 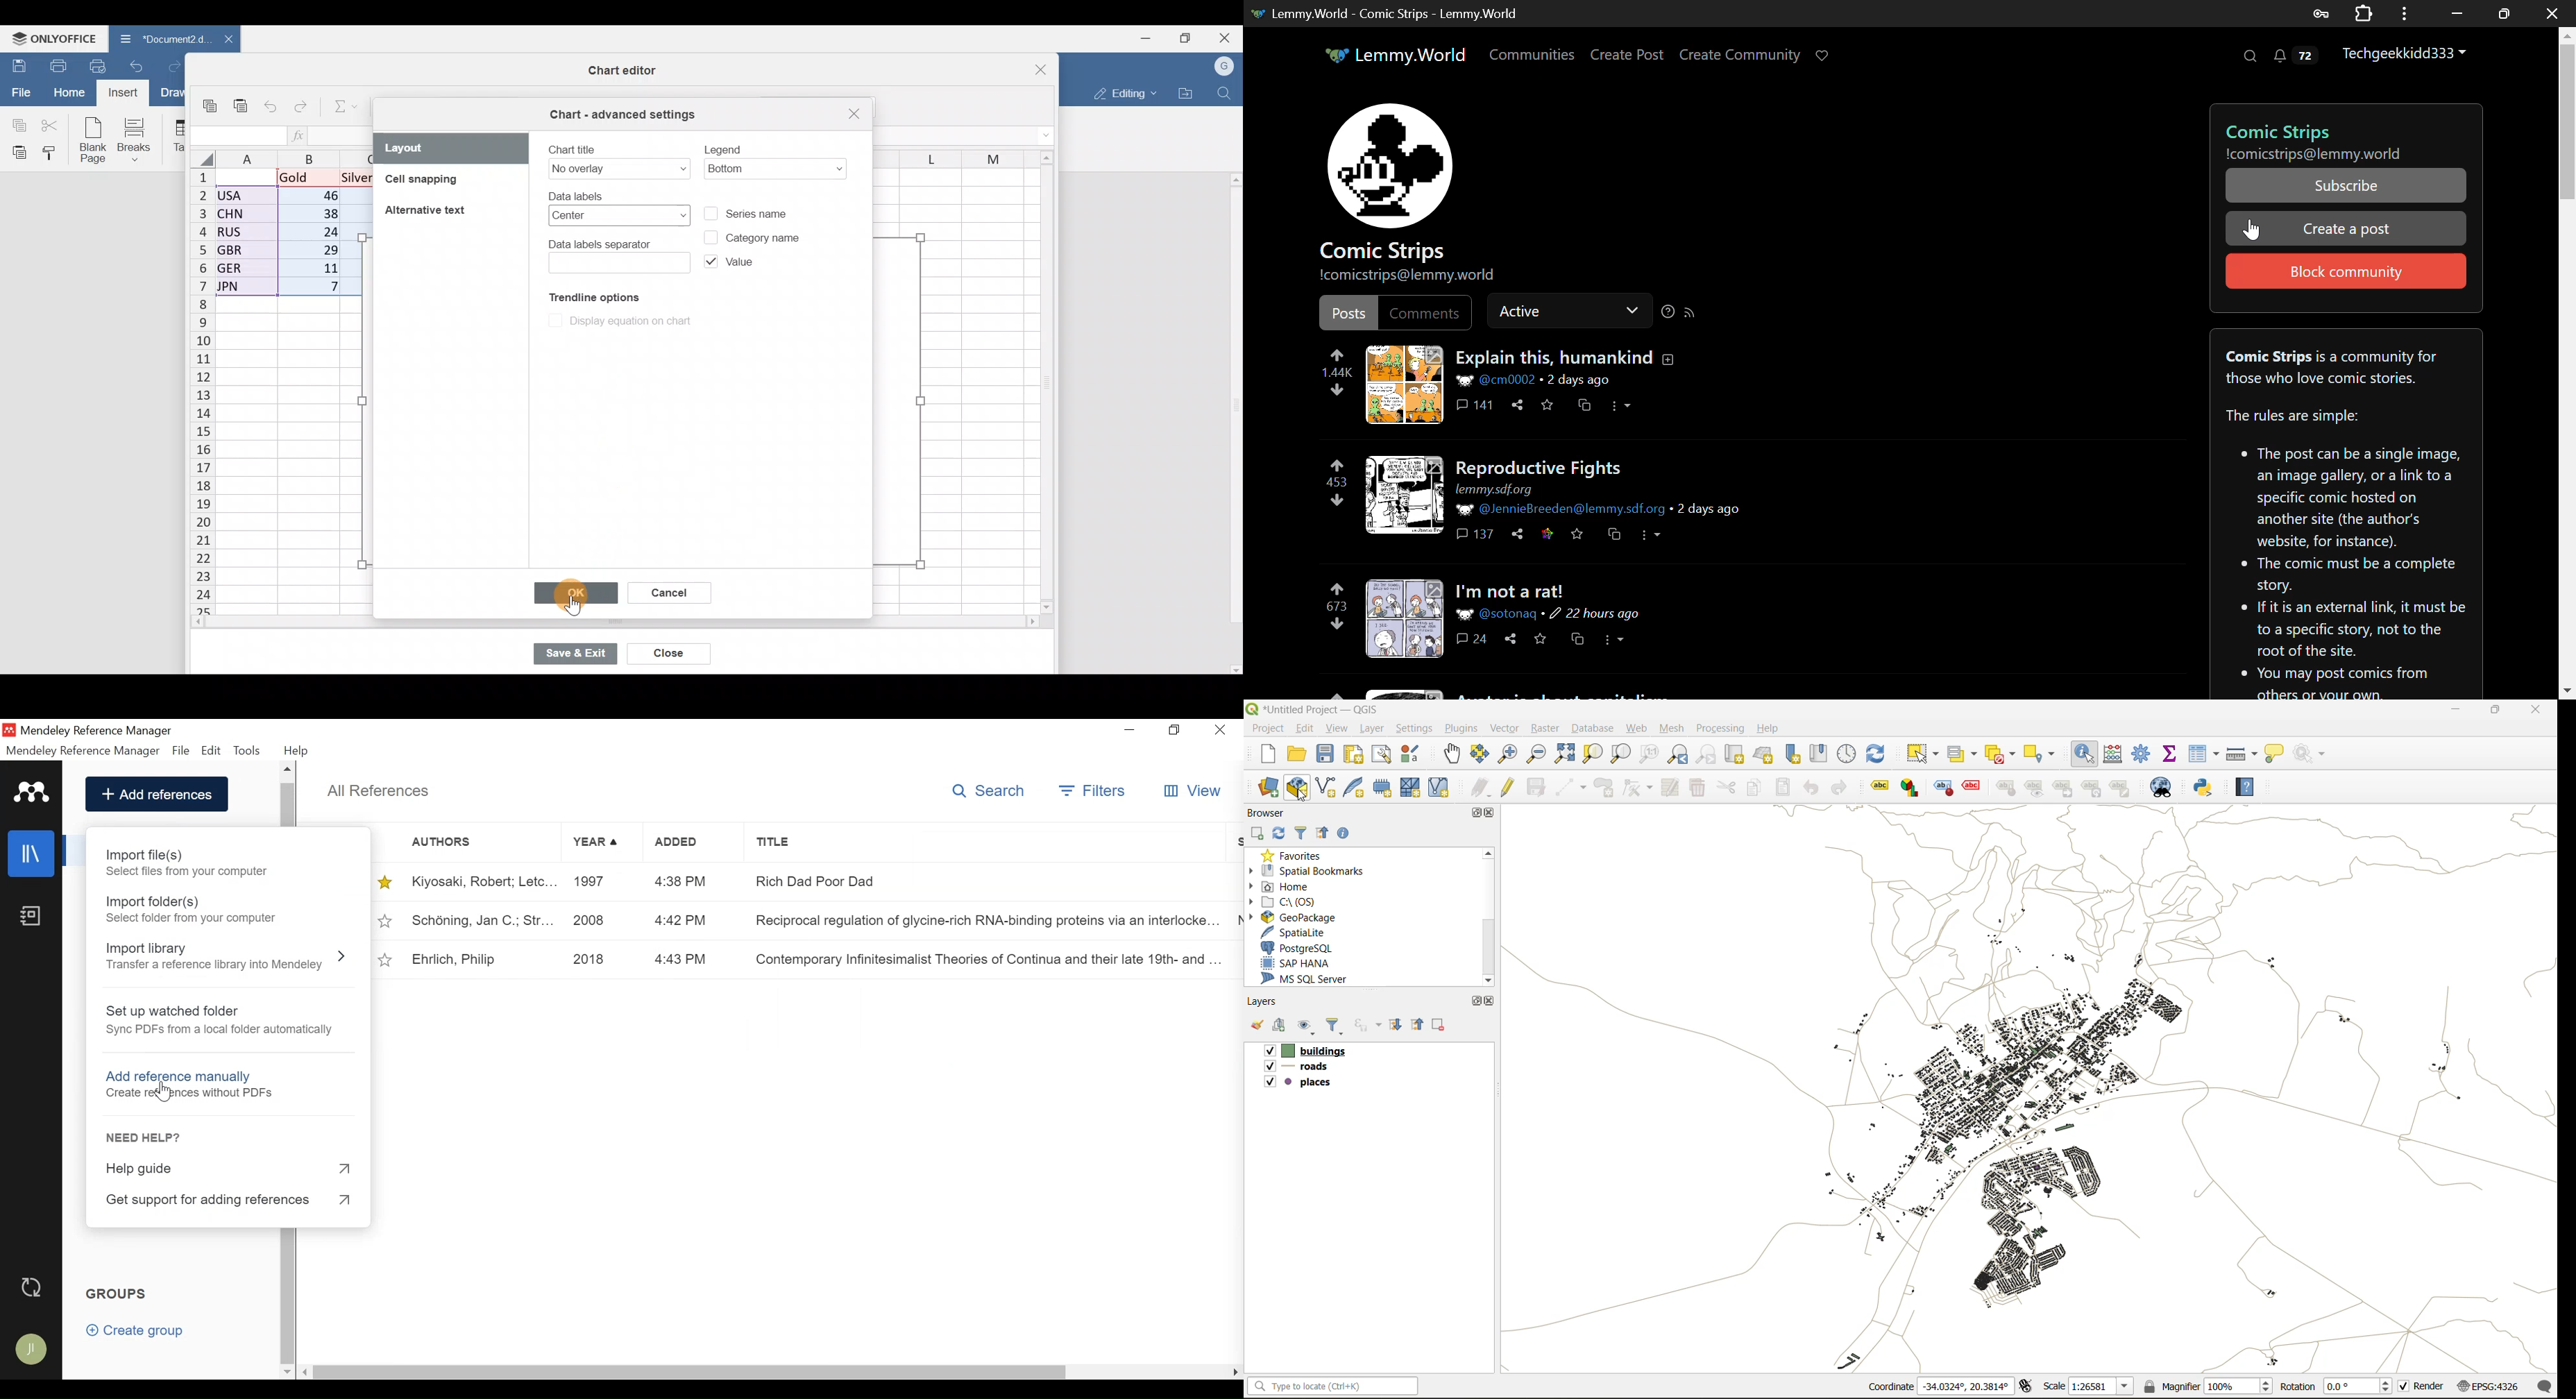 What do you see at coordinates (2344, 513) in the screenshot?
I see `Community Rules` at bounding box center [2344, 513].